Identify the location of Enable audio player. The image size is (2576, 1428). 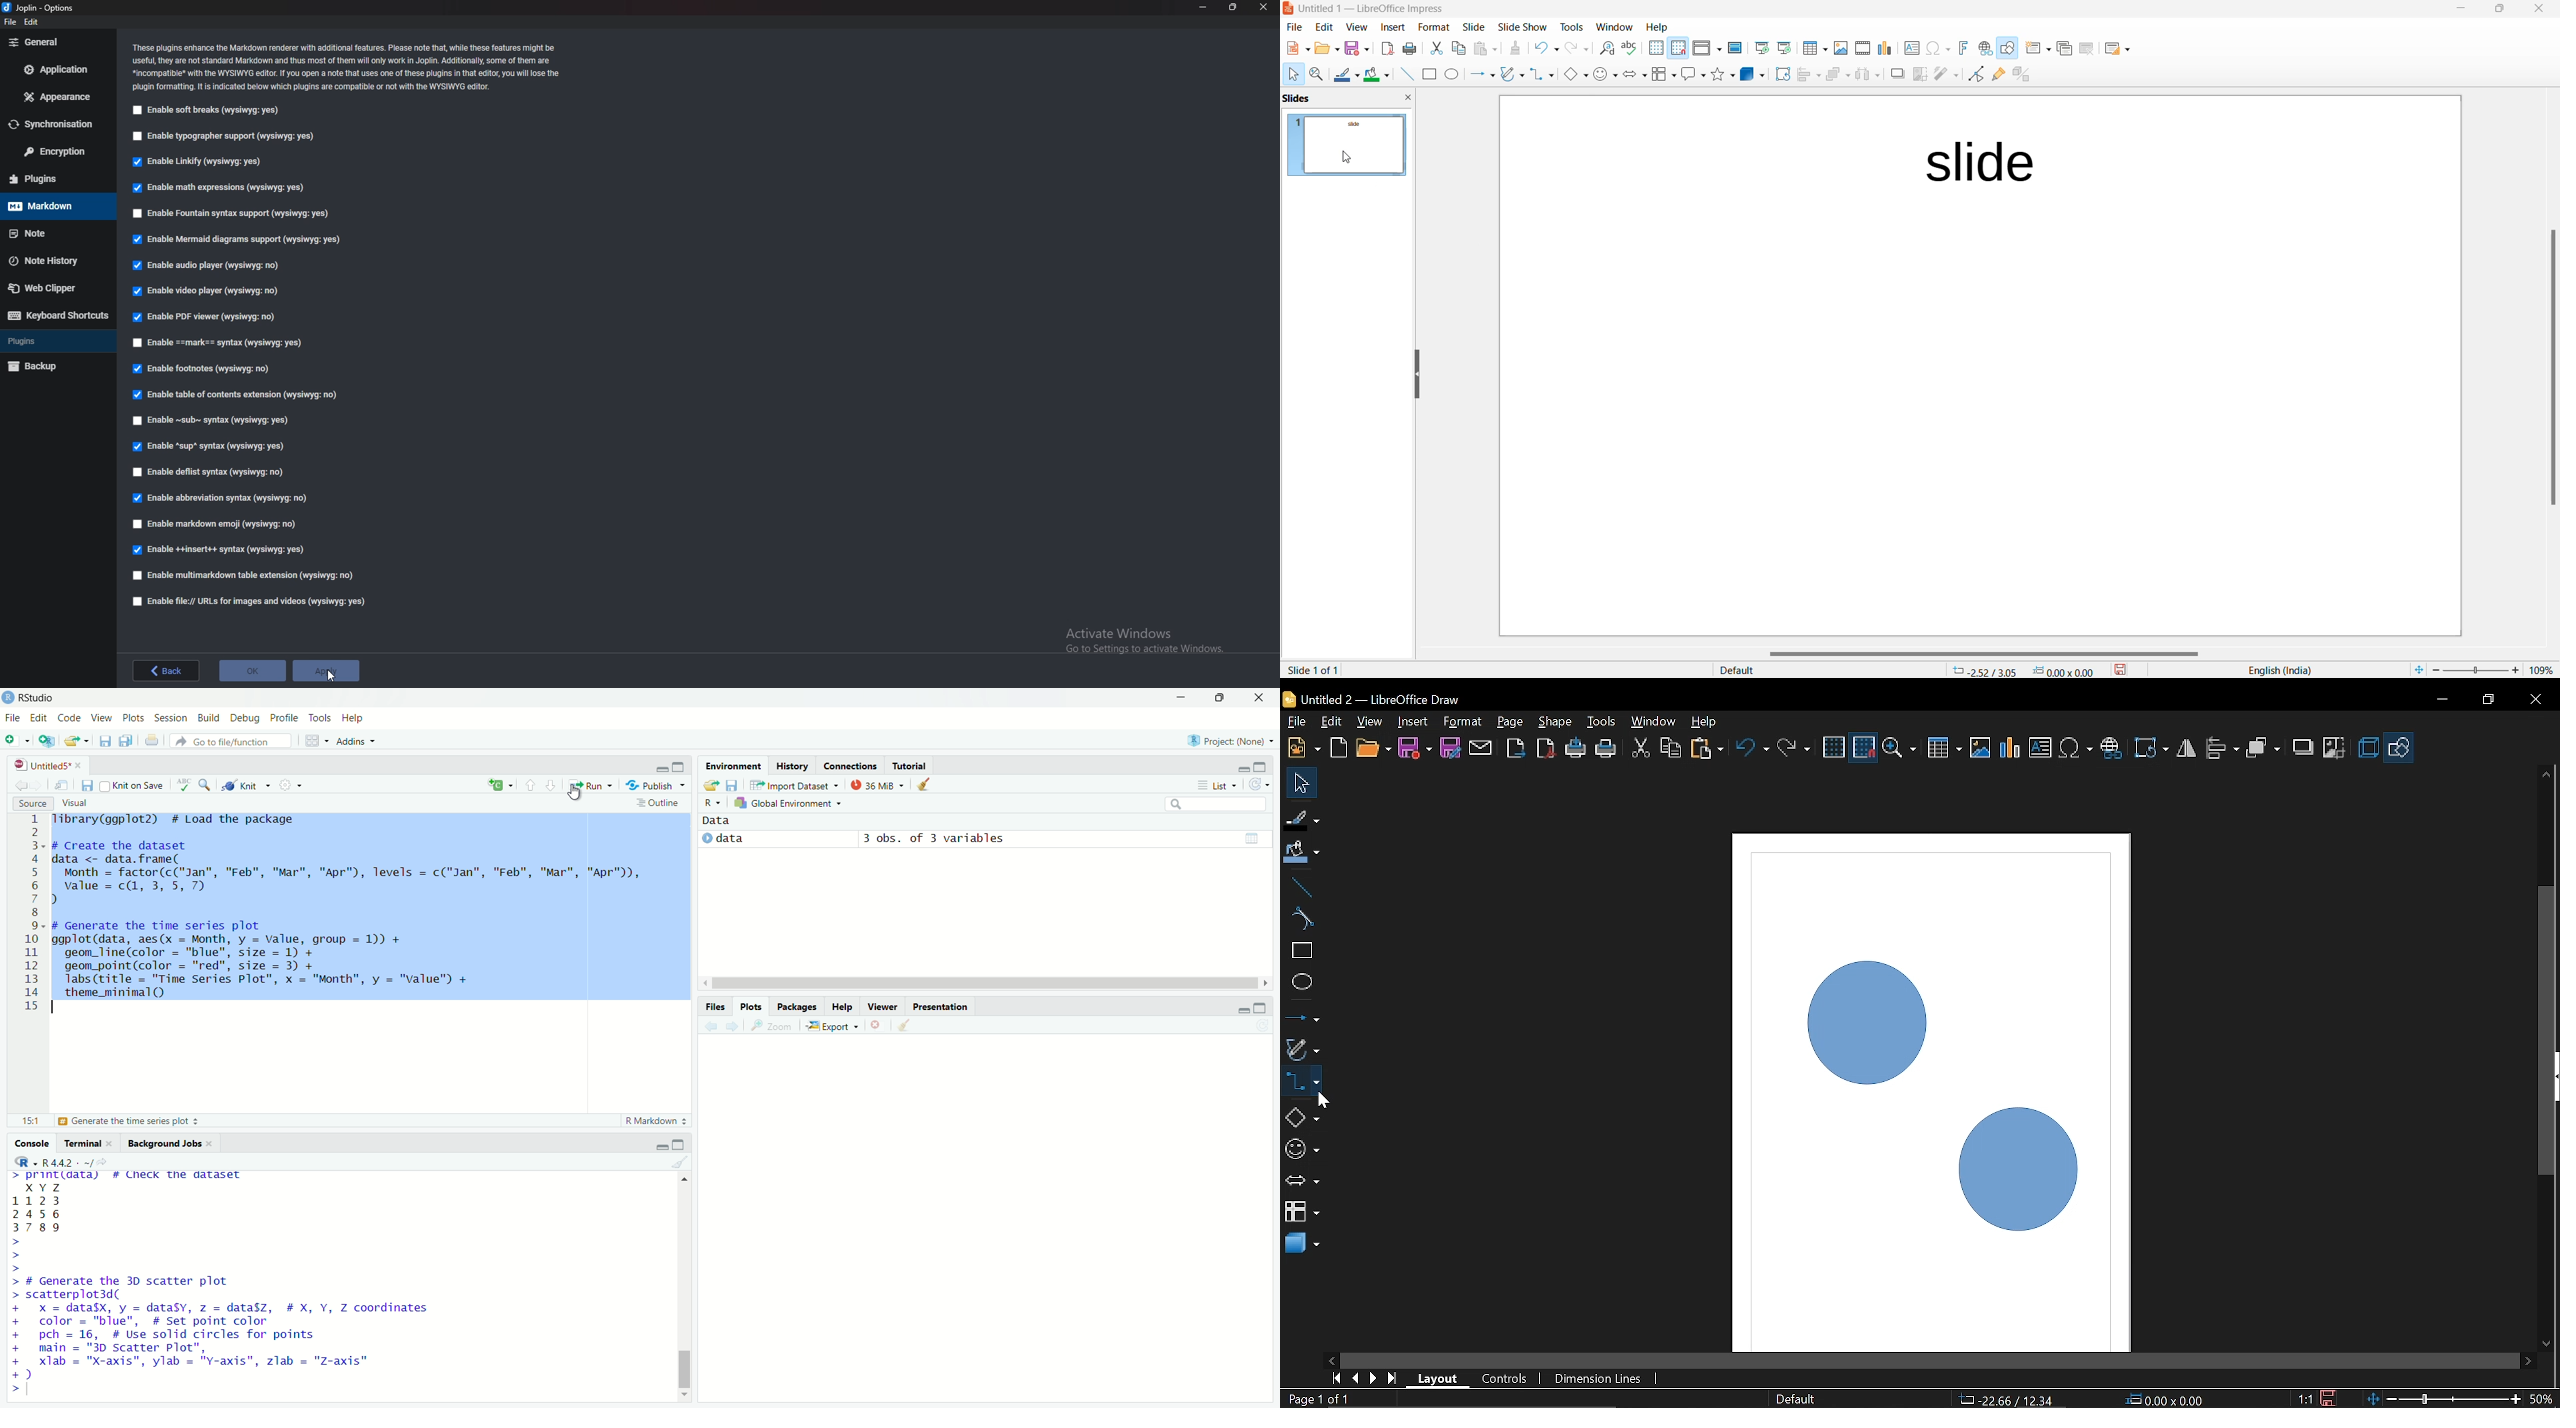
(213, 267).